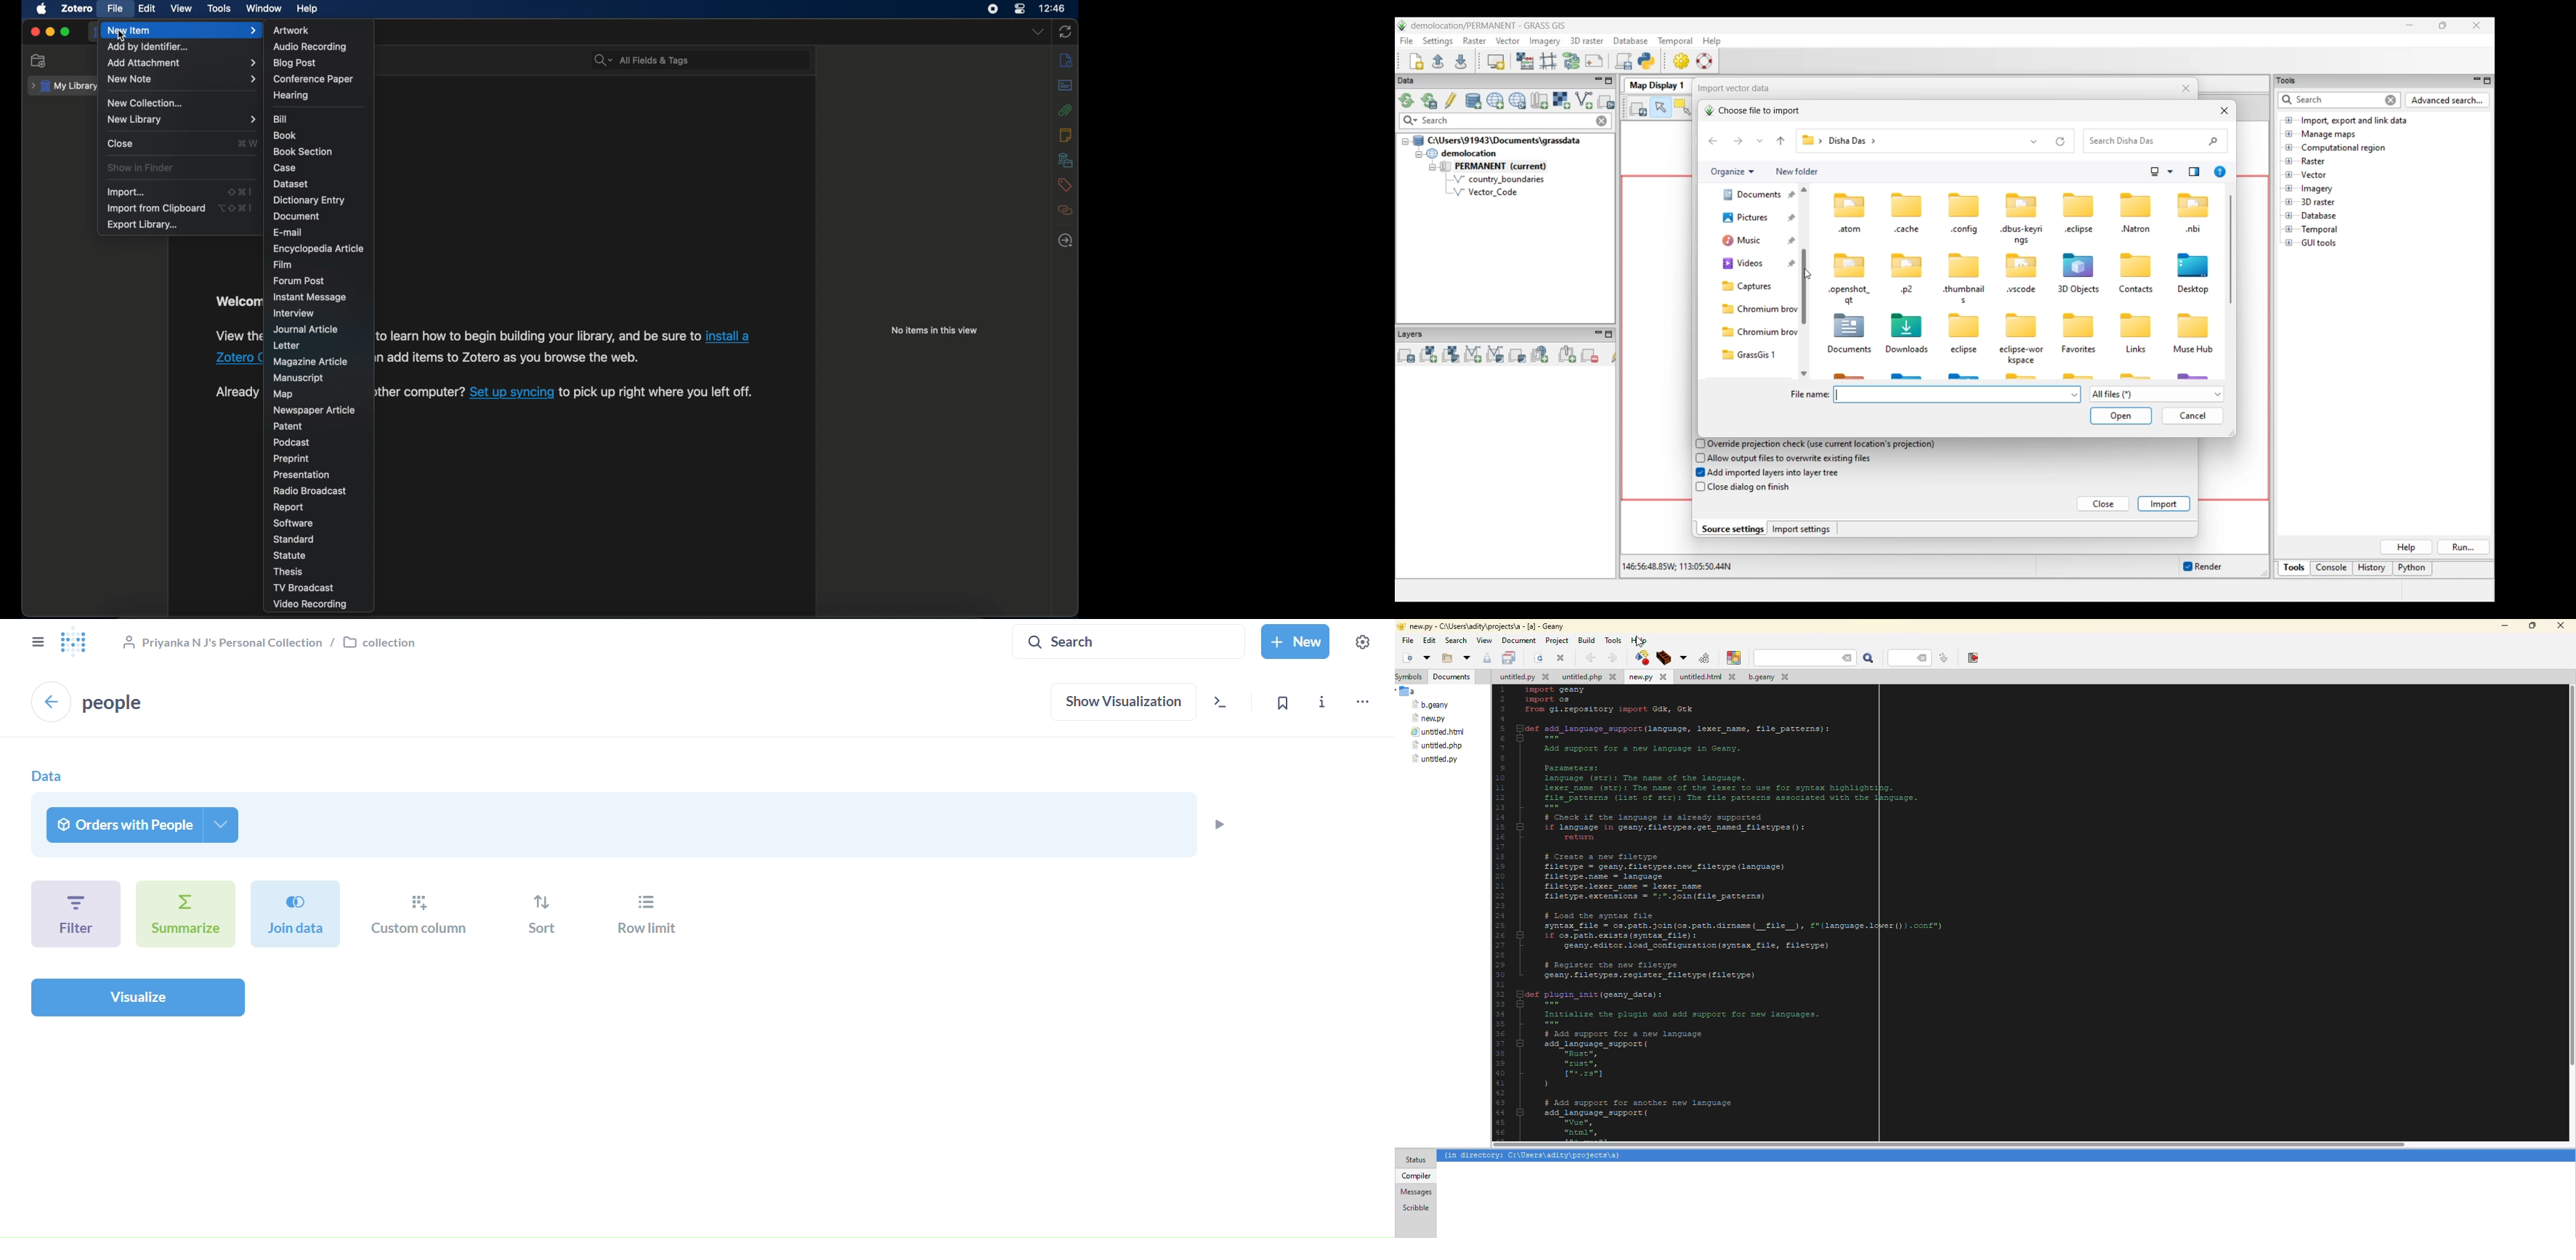 The width and height of the screenshot is (2576, 1260). I want to click on new, so click(1297, 642).